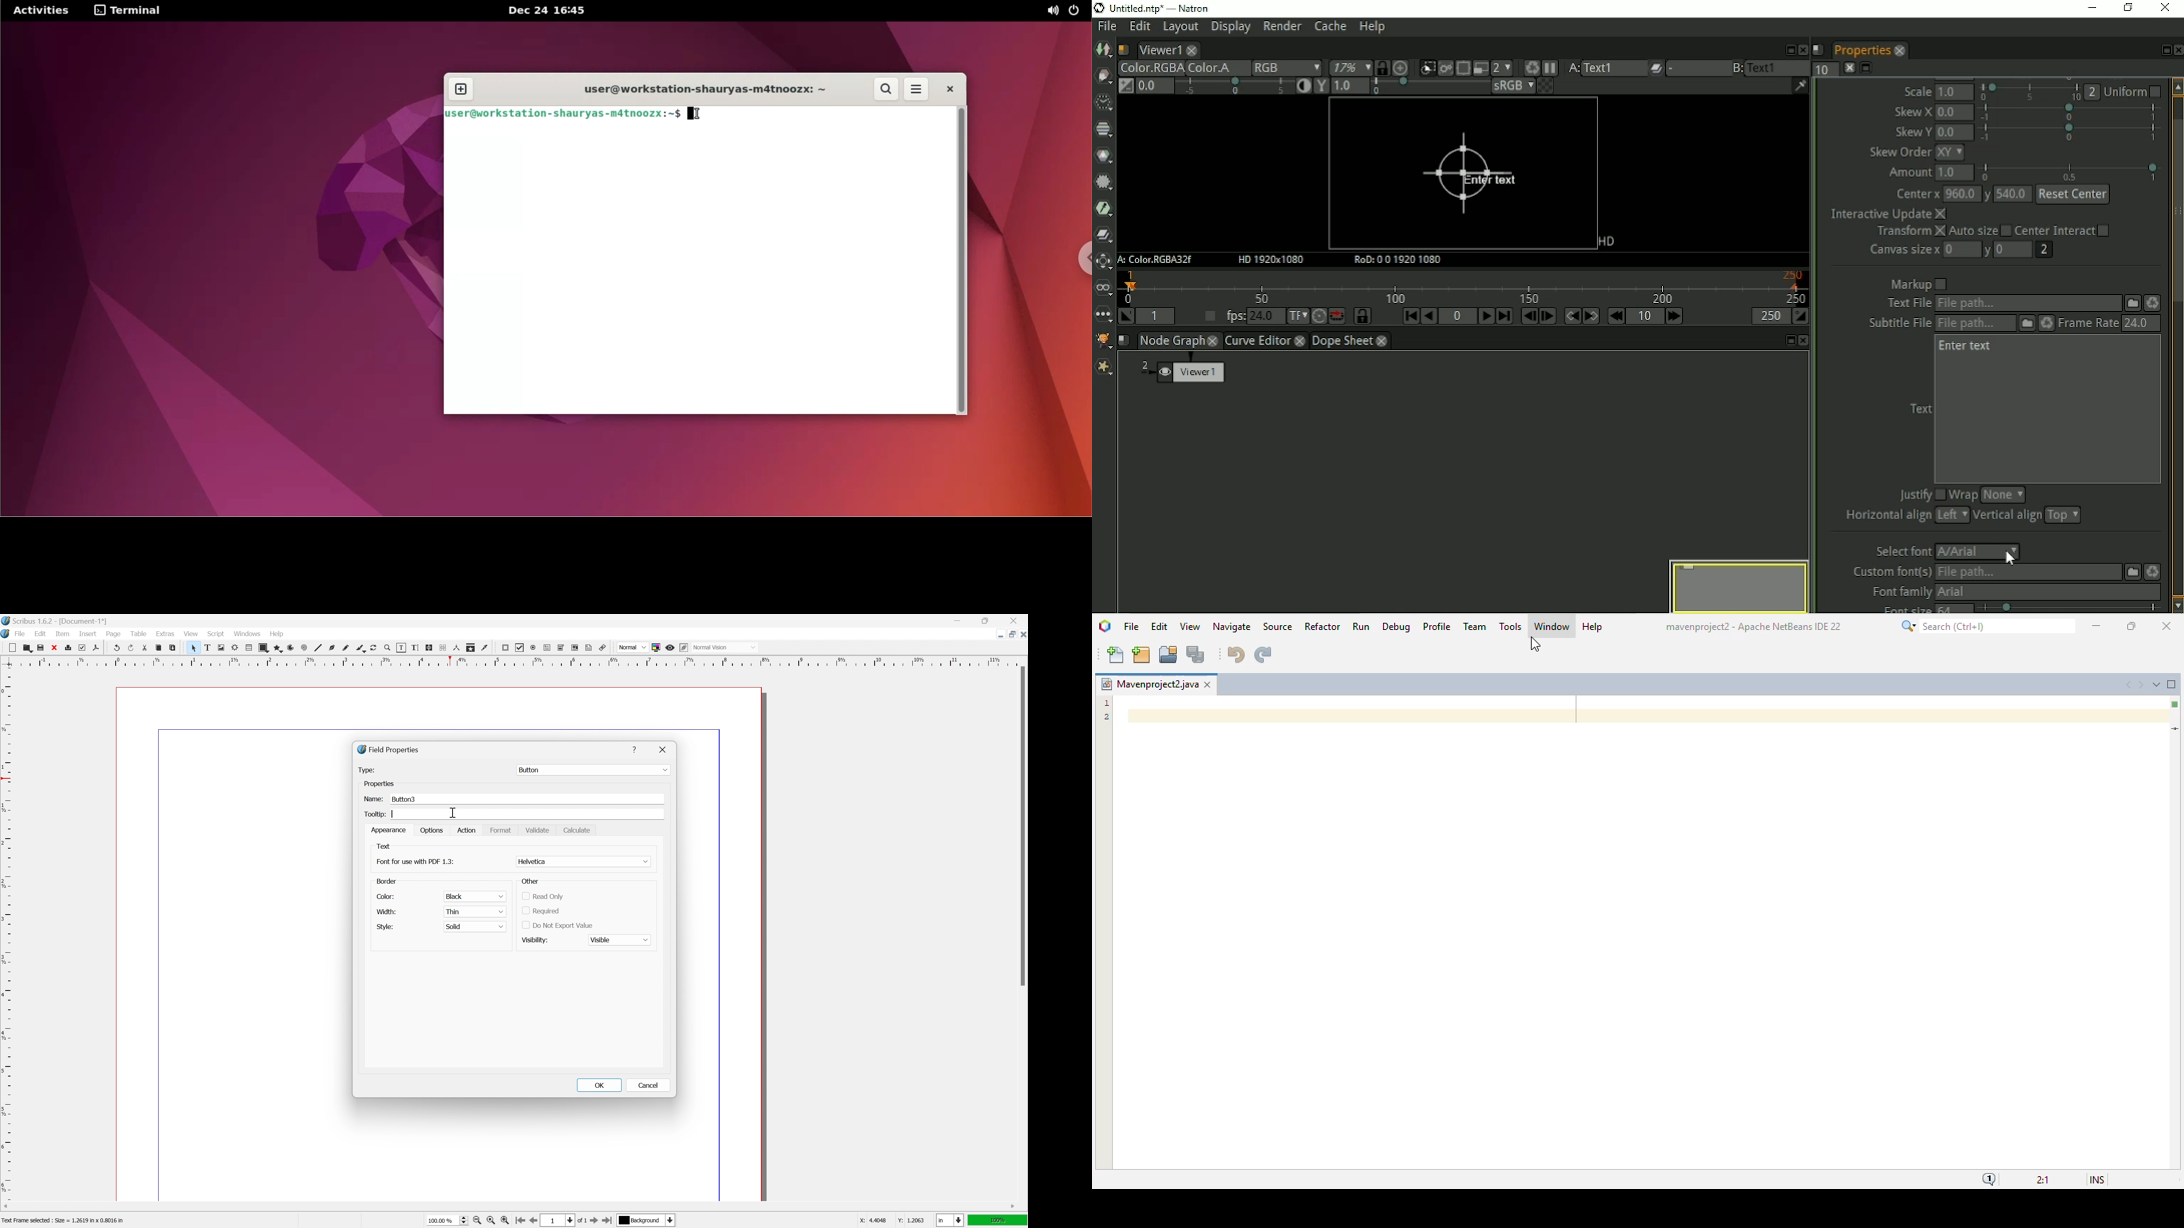 This screenshot has width=2184, height=1232. I want to click on 100%, so click(999, 1222).